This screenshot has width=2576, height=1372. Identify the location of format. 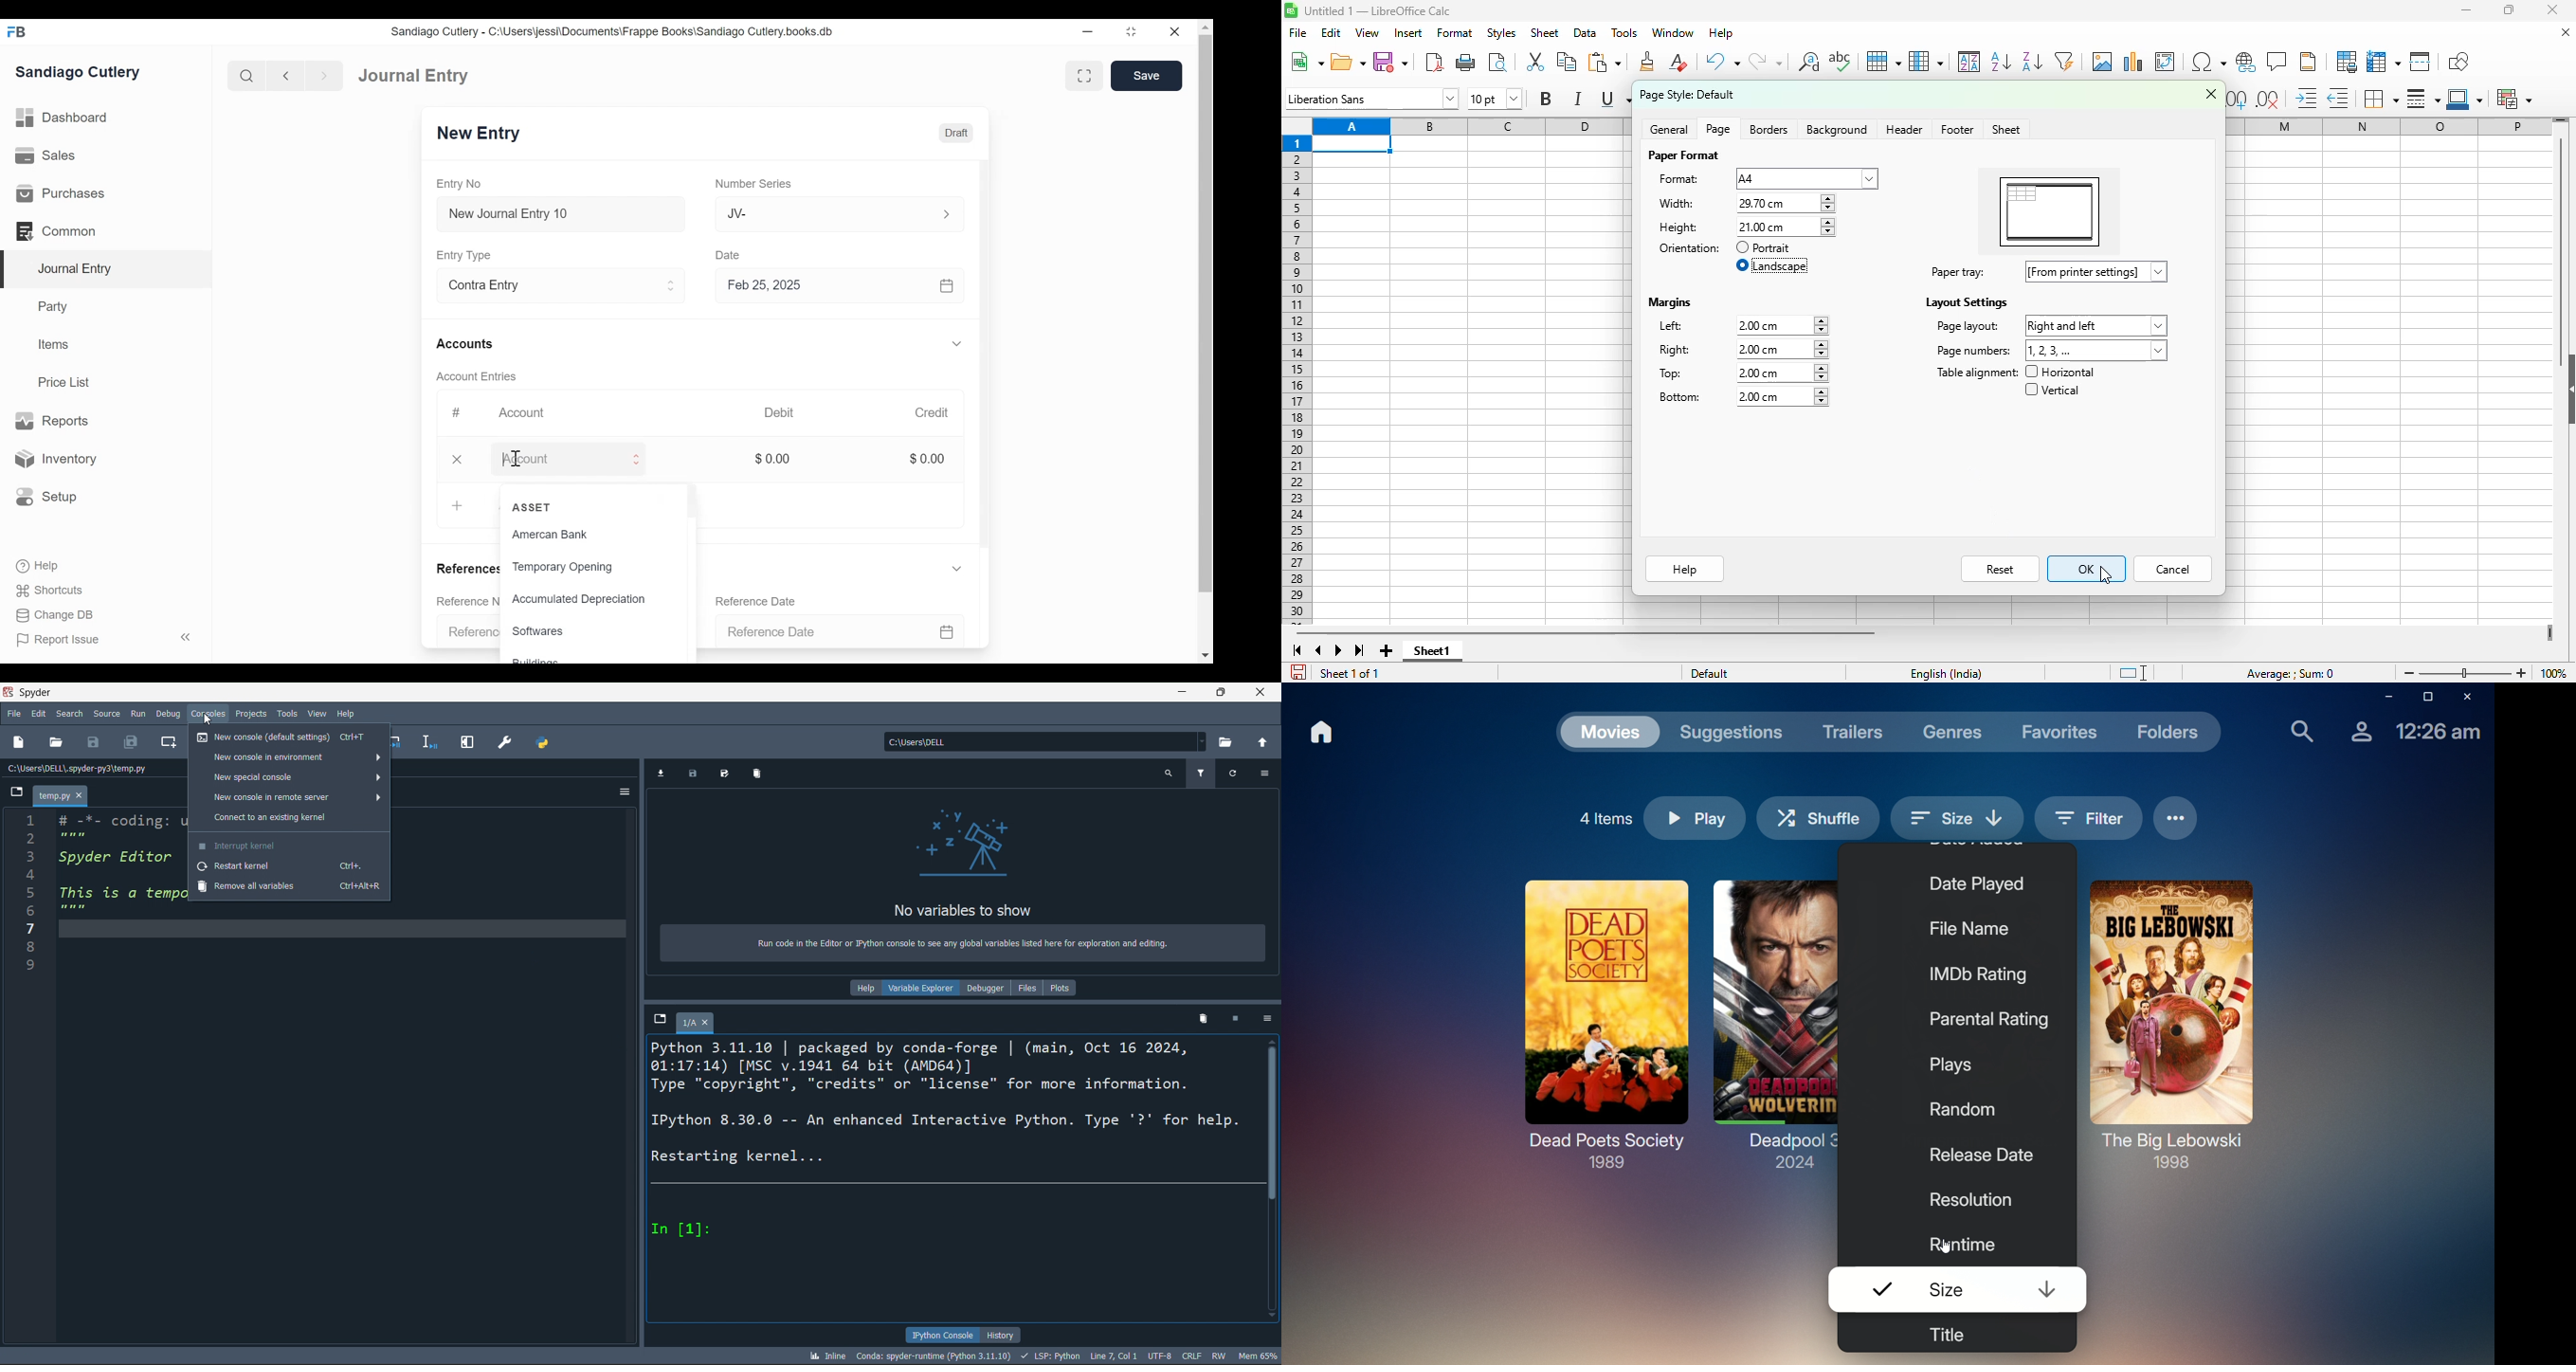
(1456, 33).